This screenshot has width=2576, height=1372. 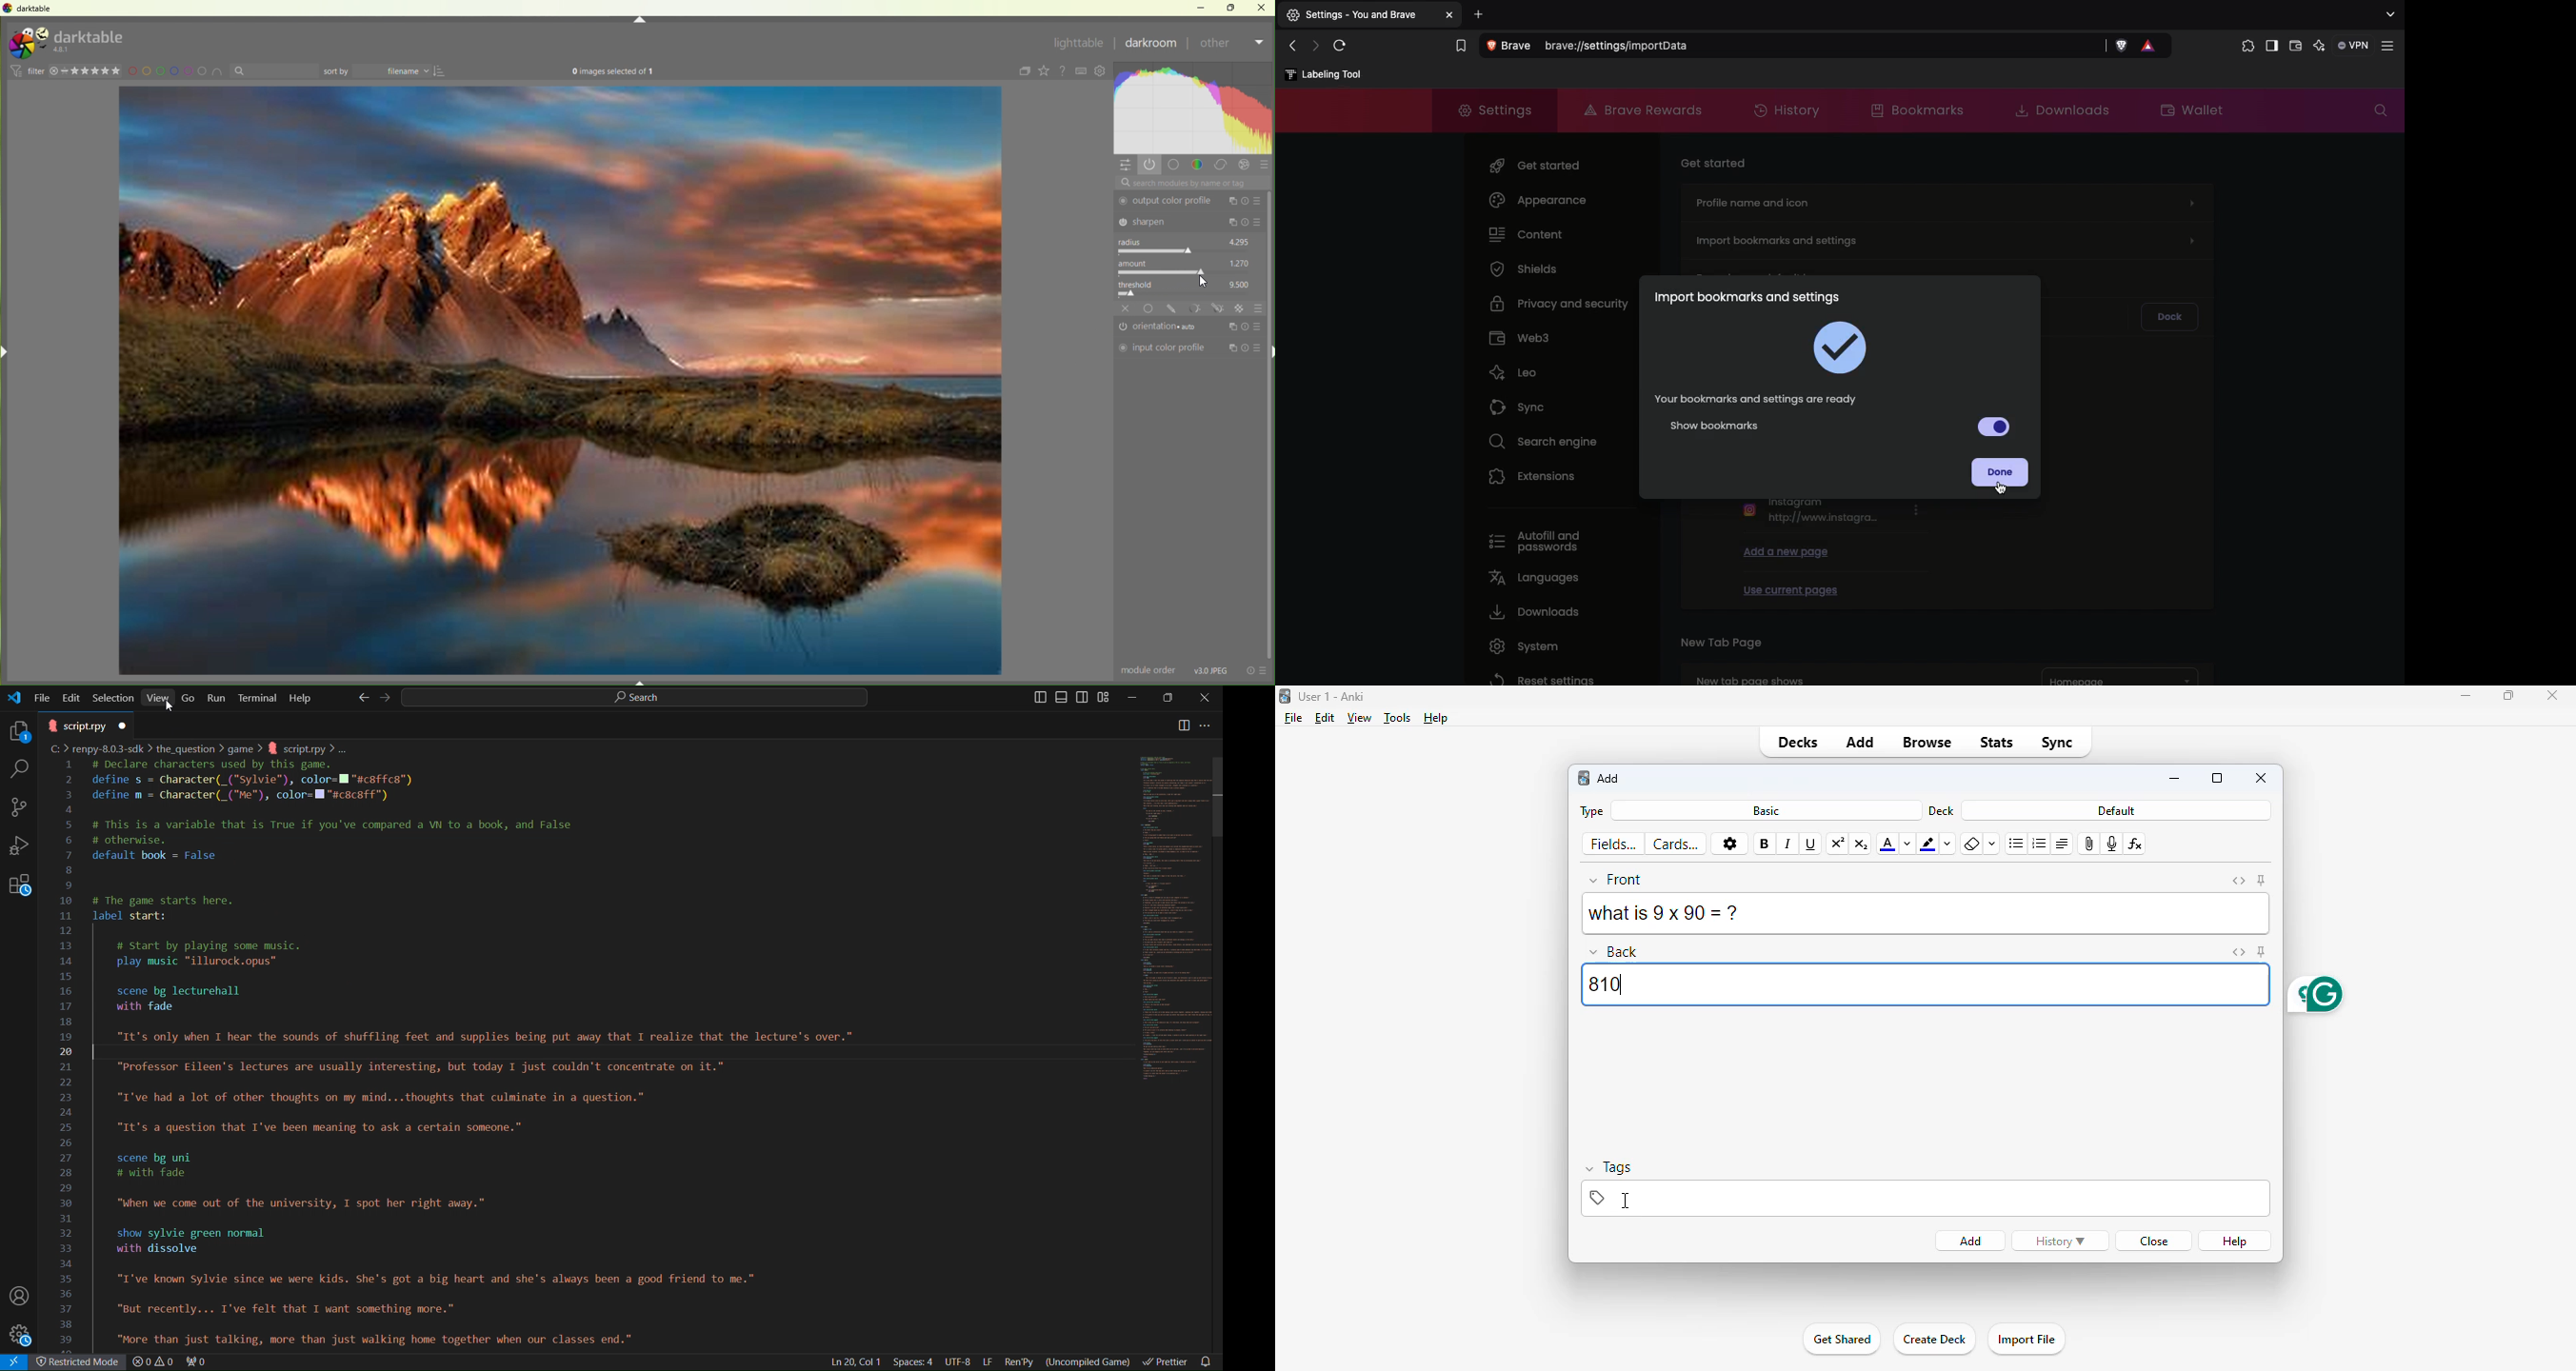 What do you see at coordinates (1521, 403) in the screenshot?
I see `Sync` at bounding box center [1521, 403].